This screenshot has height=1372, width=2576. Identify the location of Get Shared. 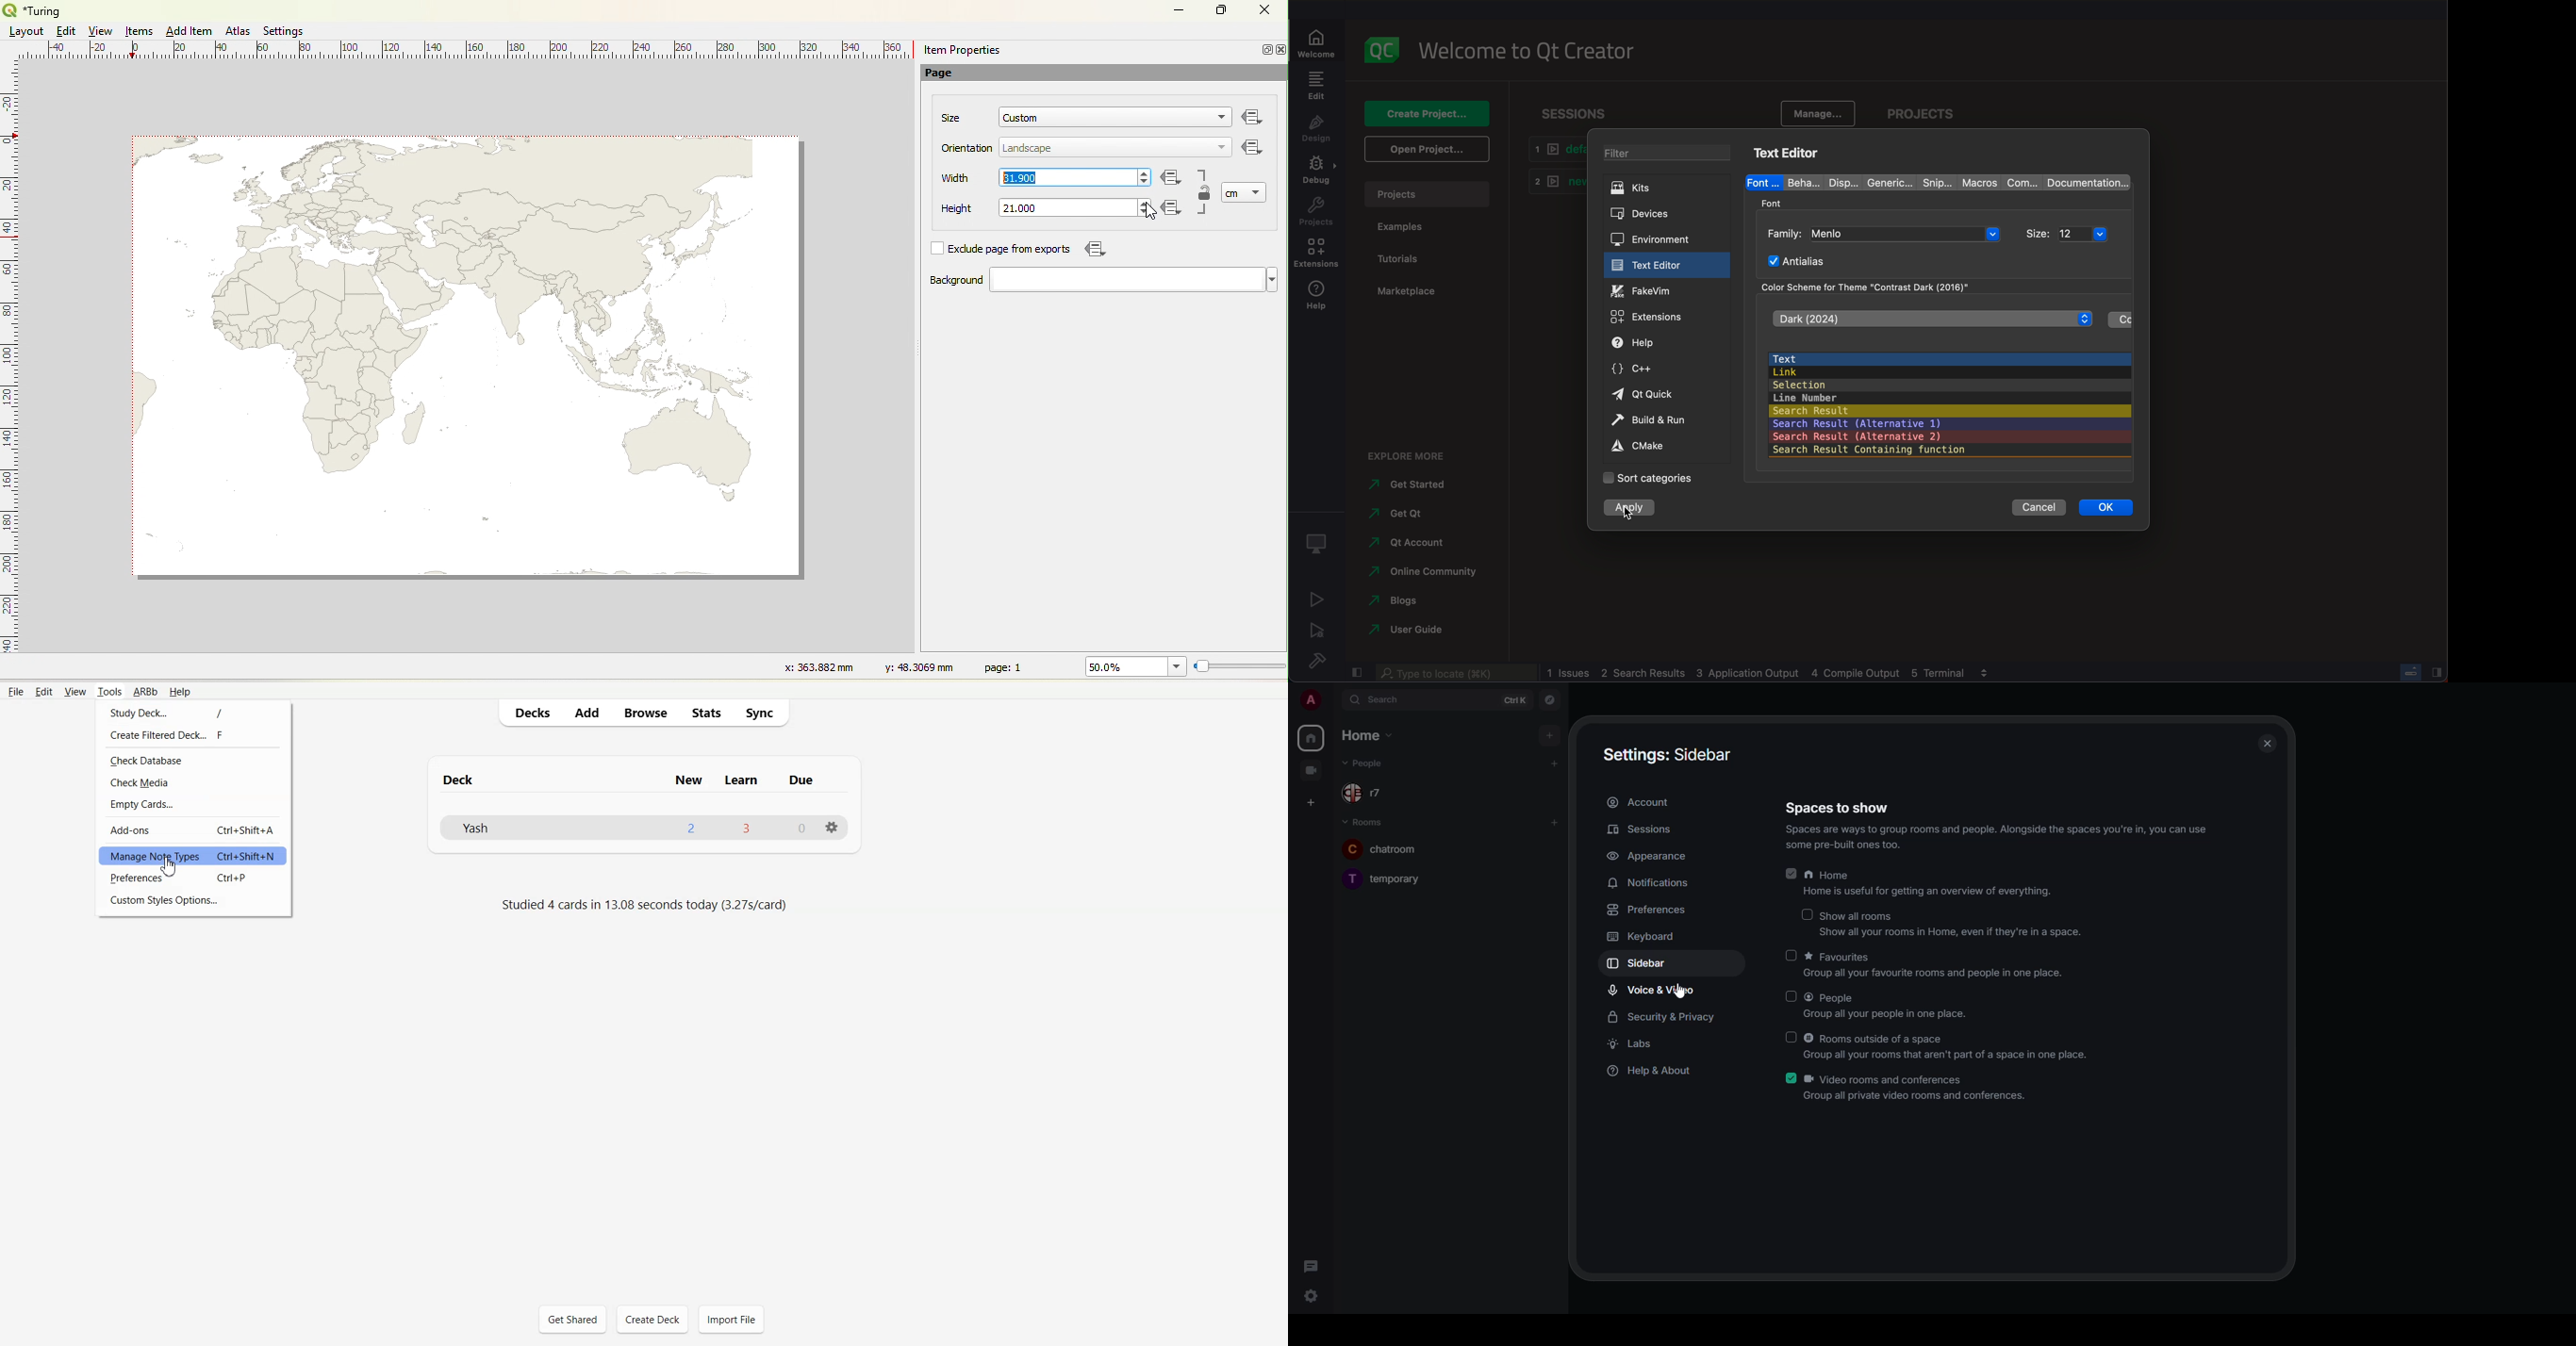
(572, 1319).